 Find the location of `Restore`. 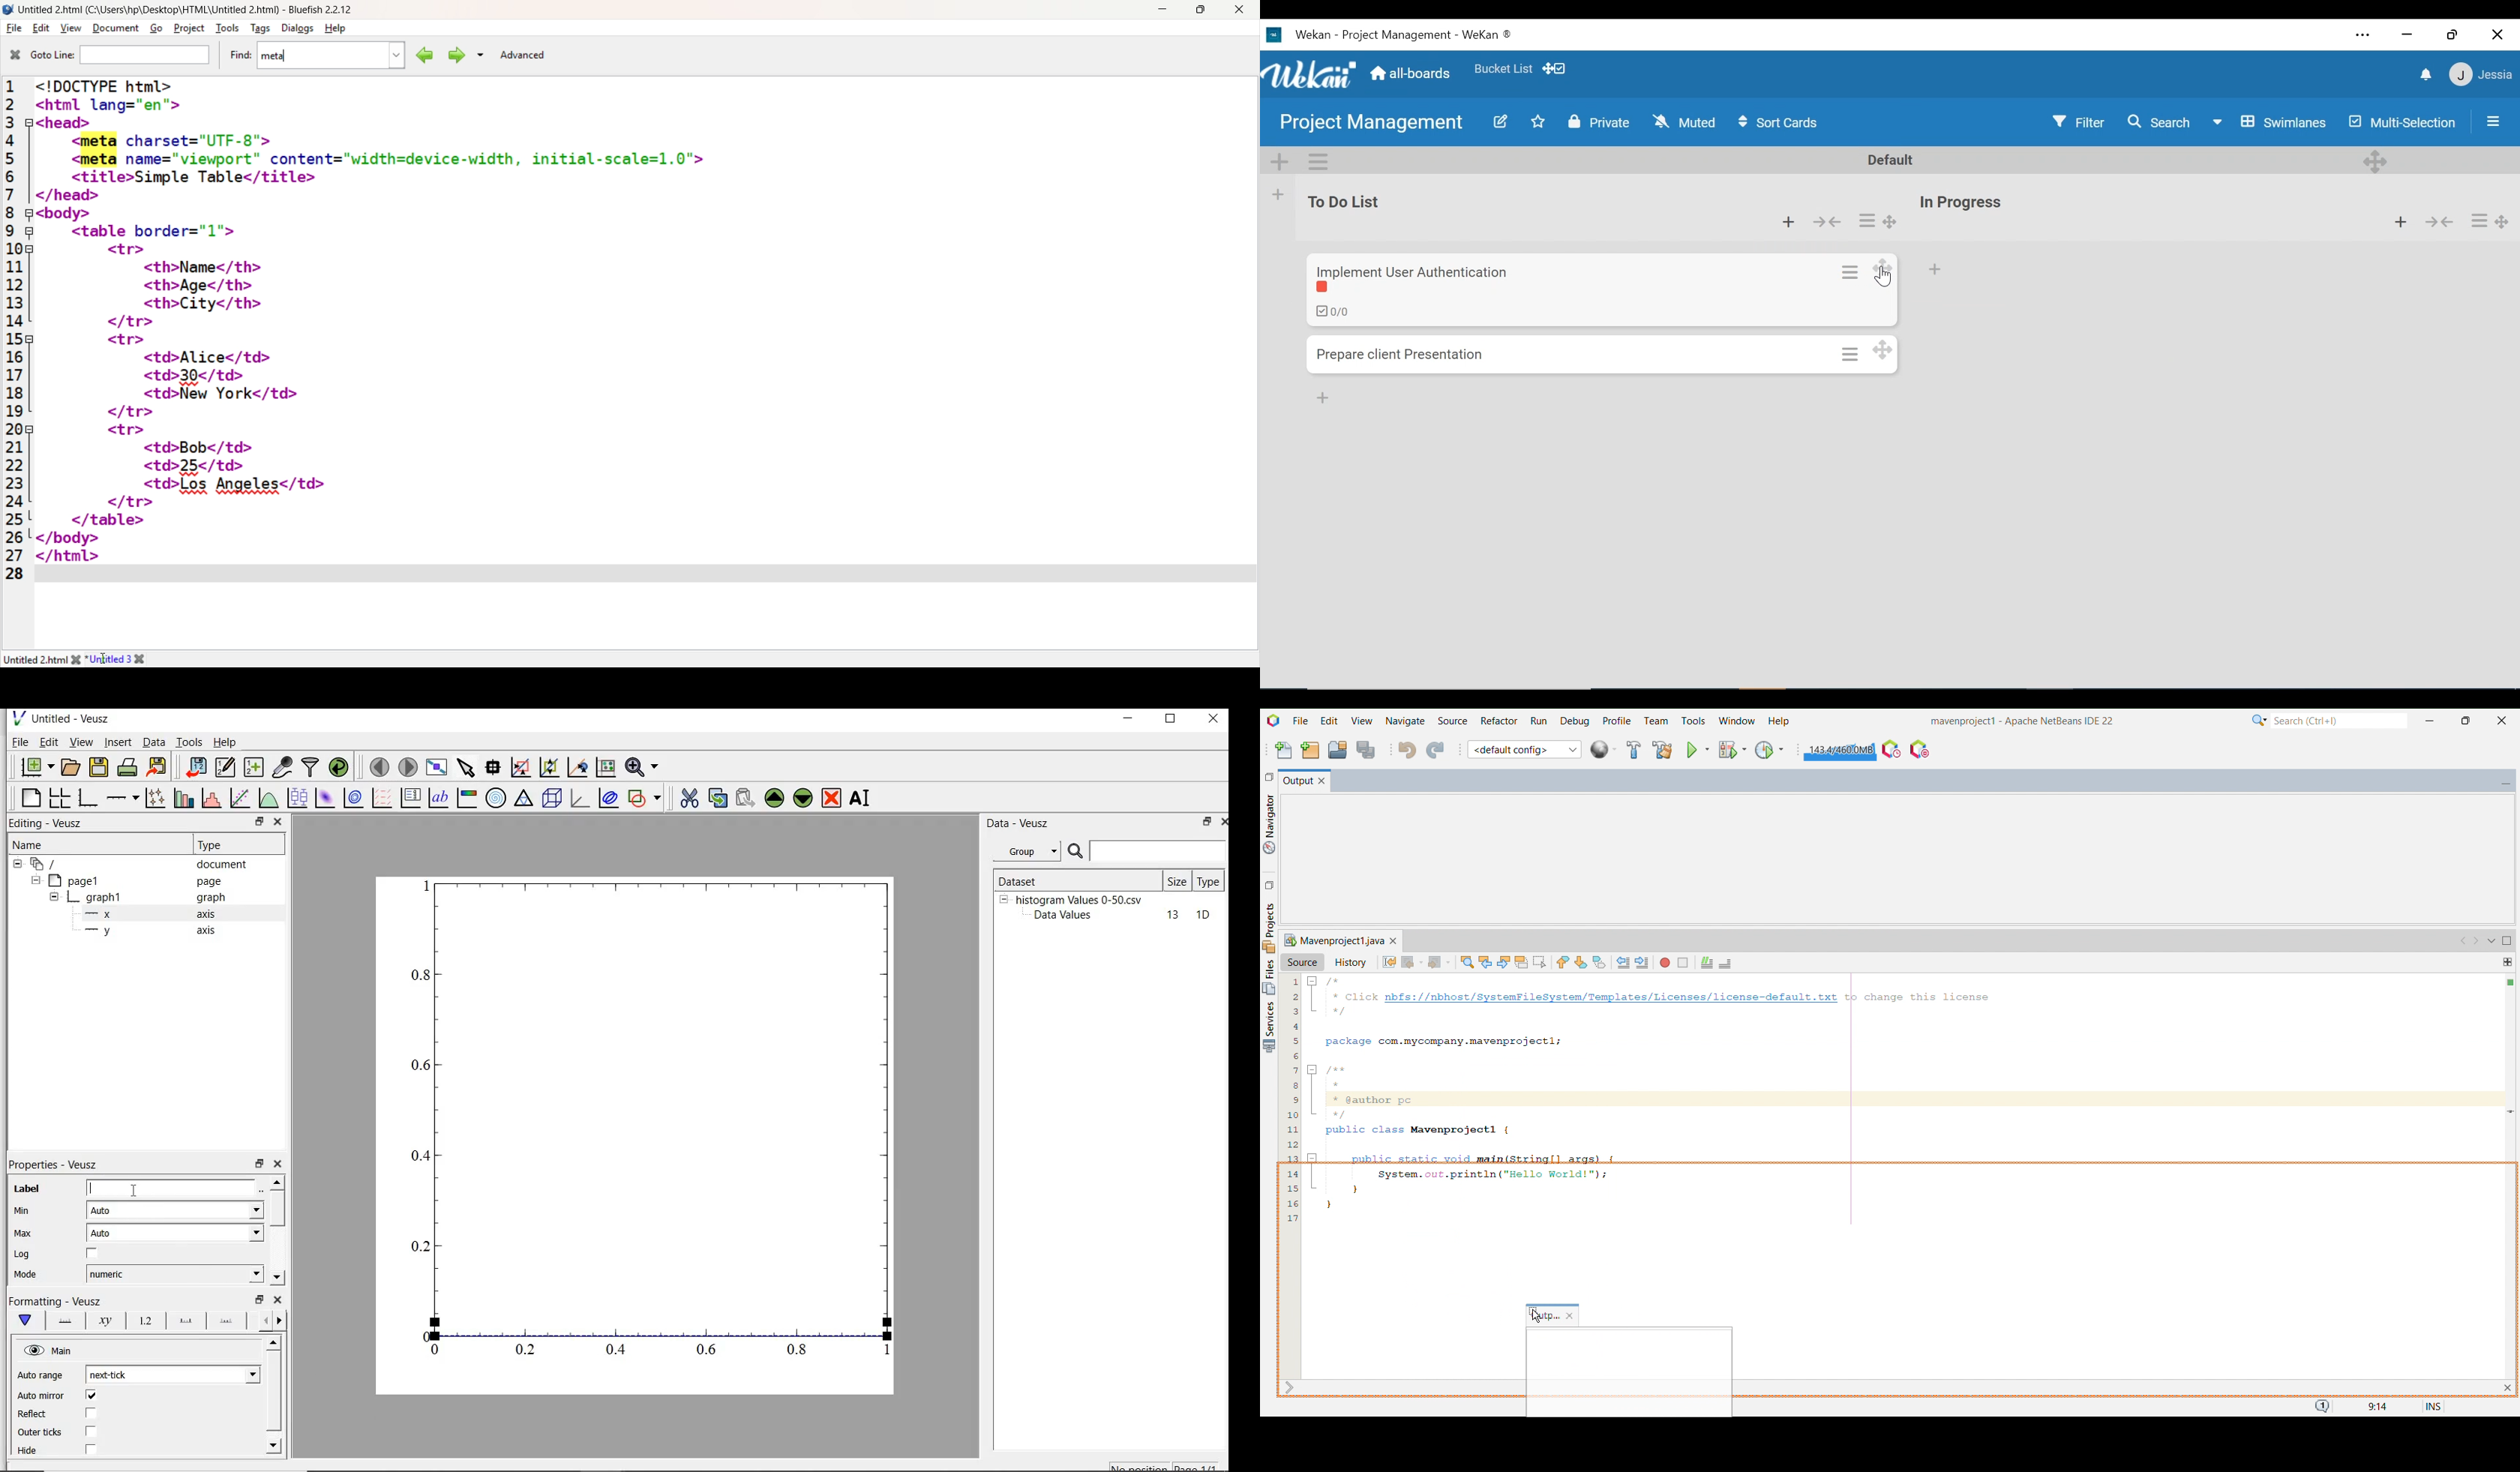

Restore is located at coordinates (2454, 34).